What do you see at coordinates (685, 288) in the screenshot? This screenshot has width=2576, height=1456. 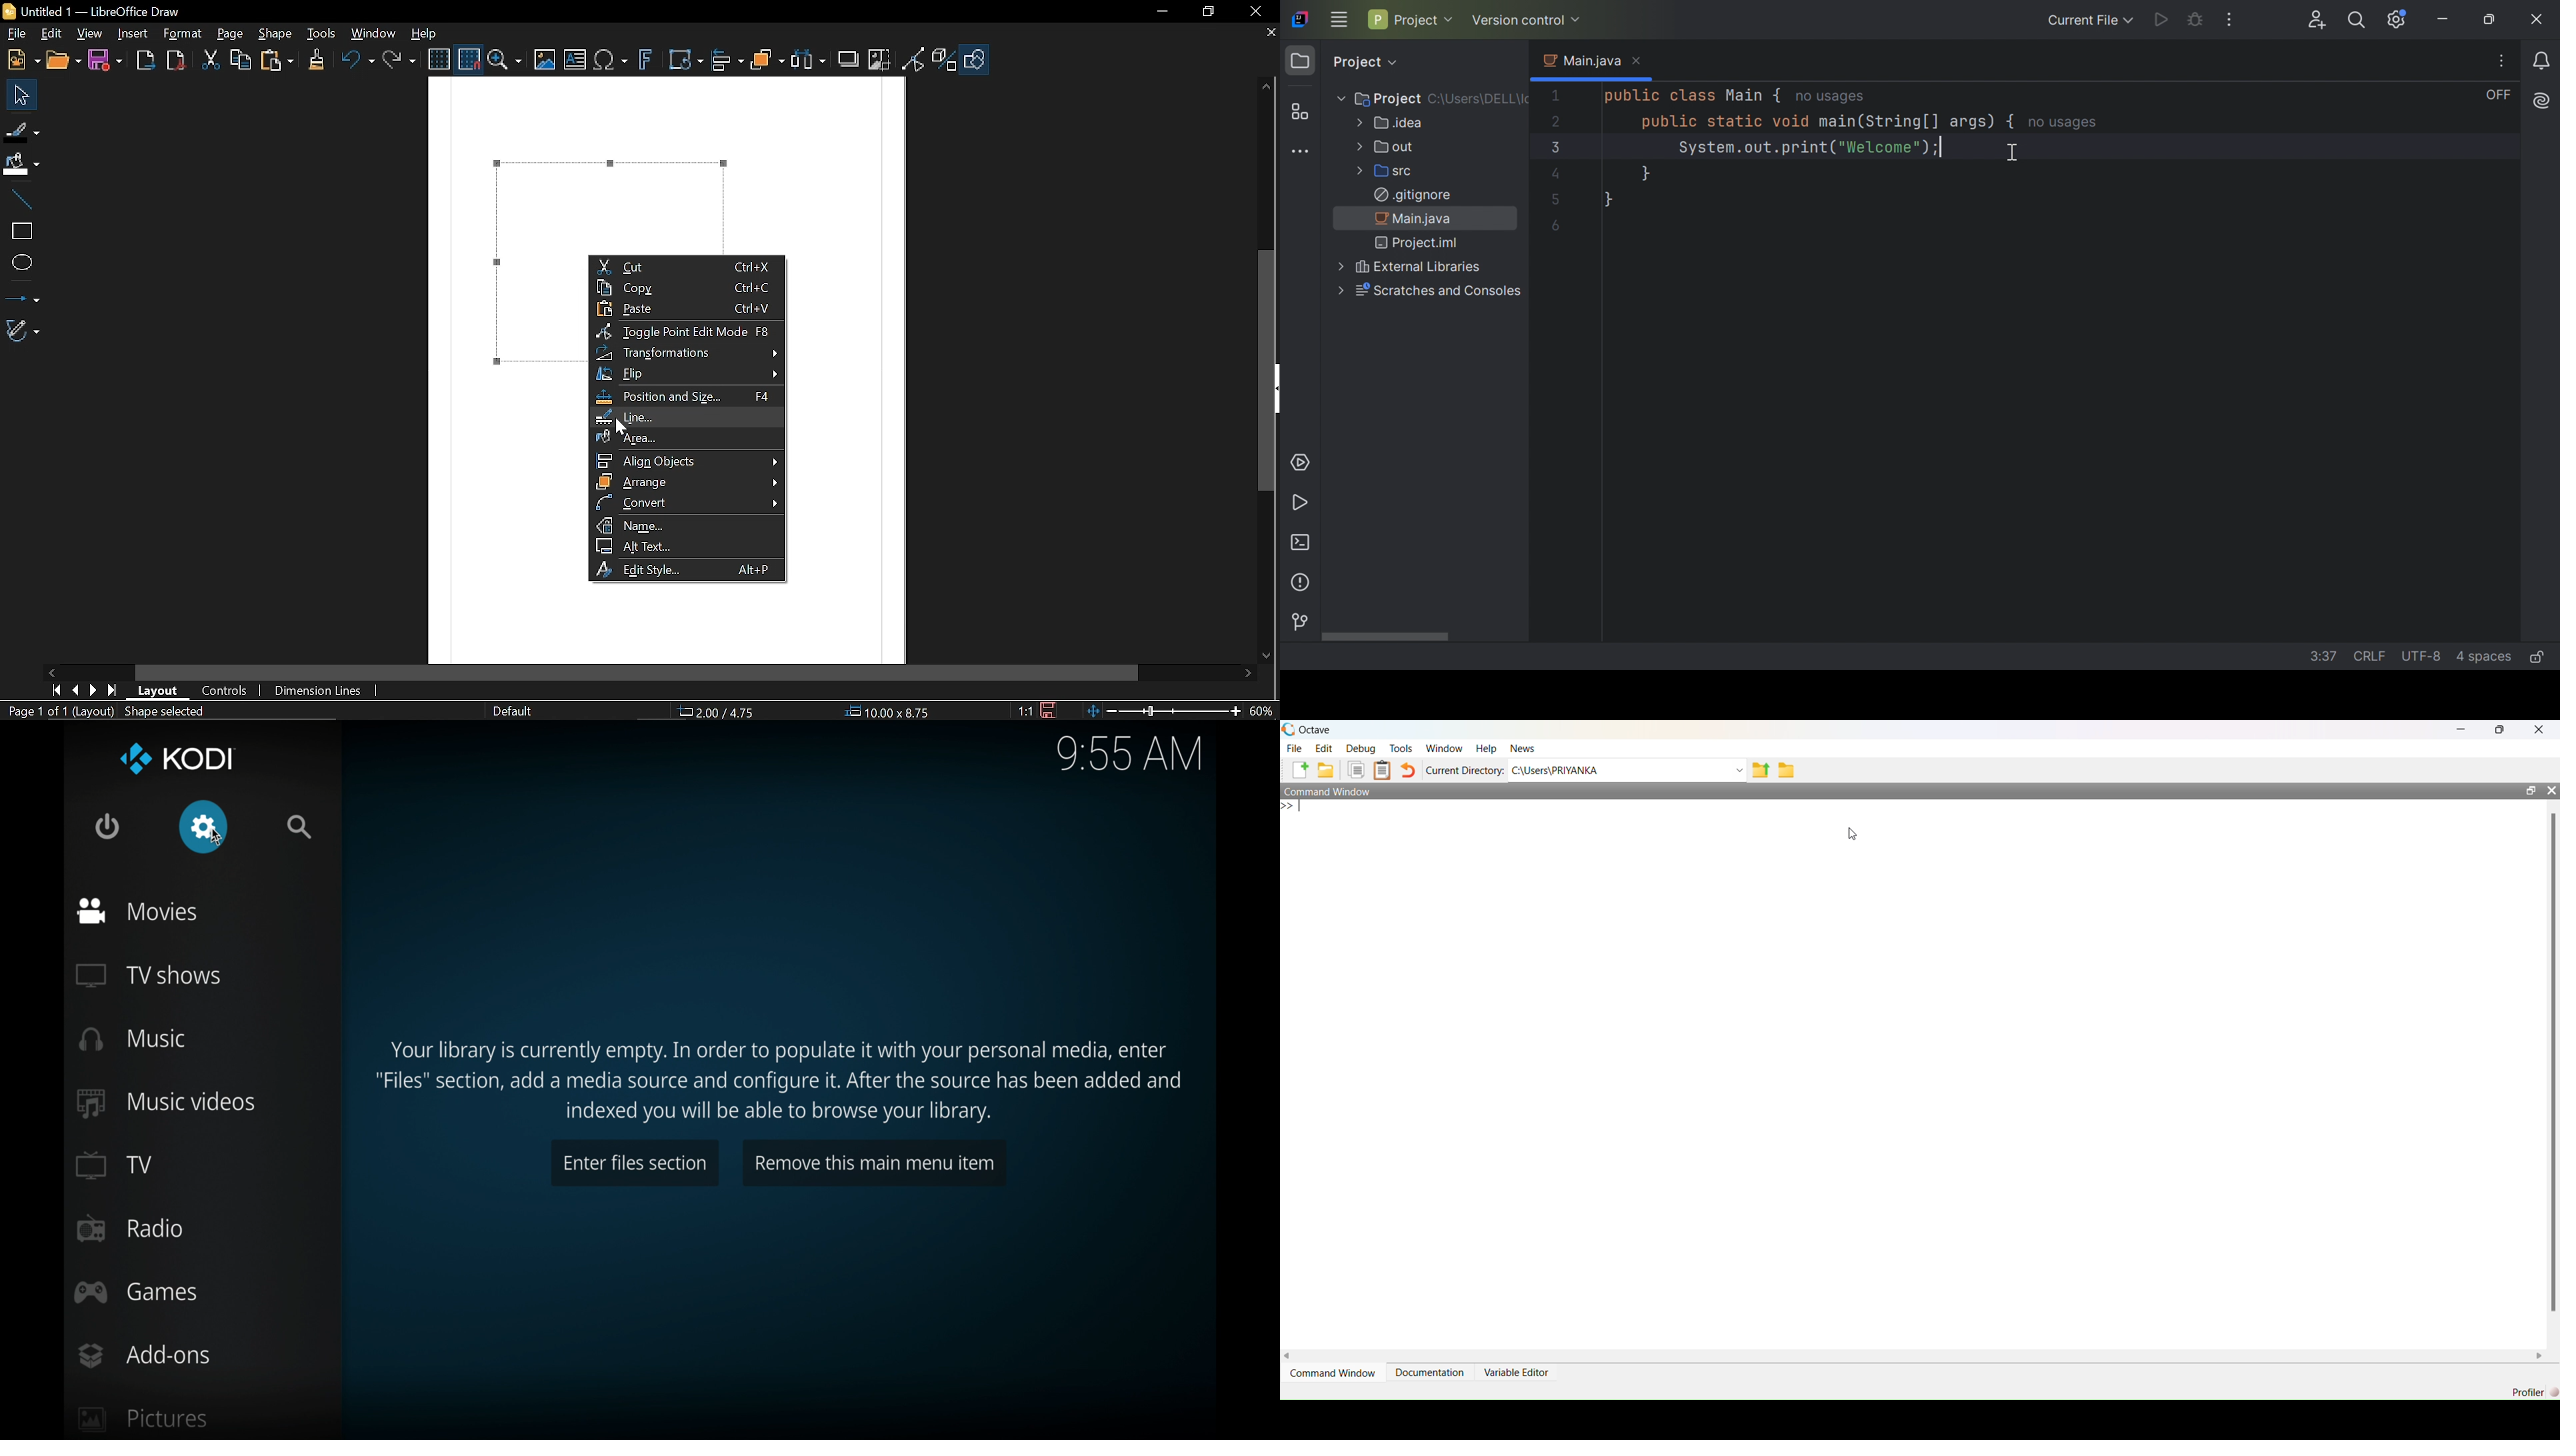 I see `Copy` at bounding box center [685, 288].